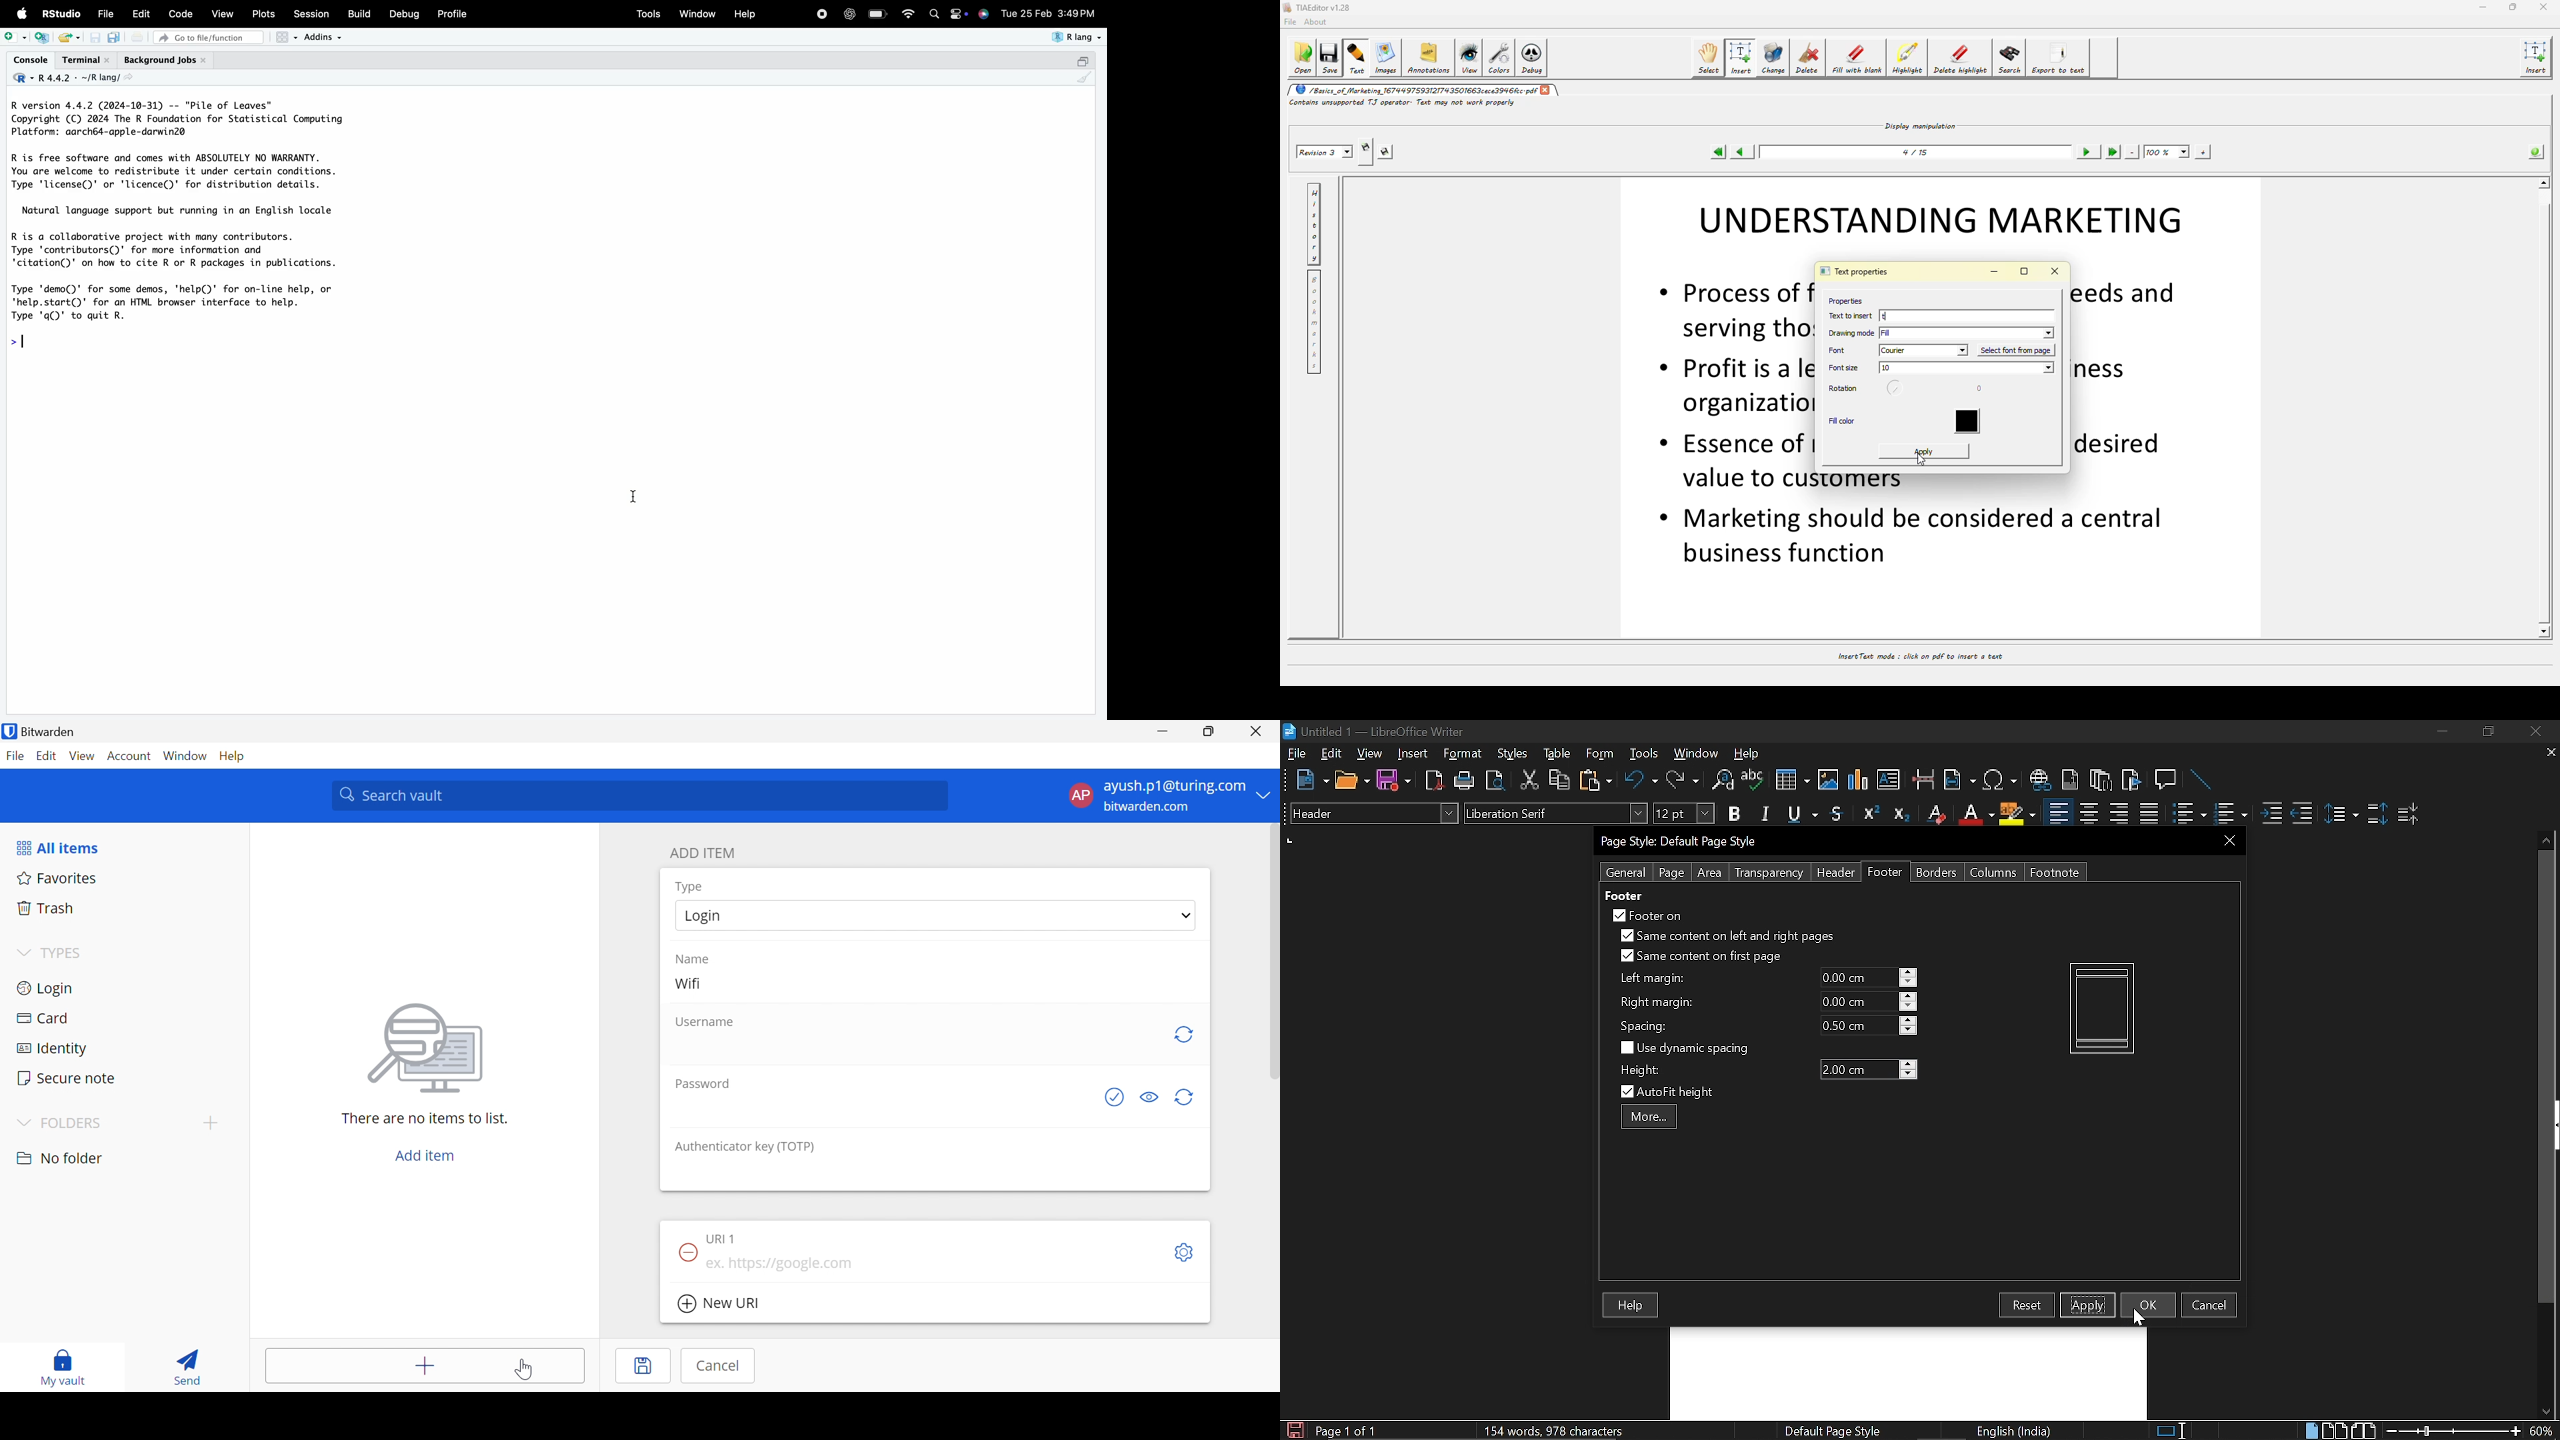  I want to click on Terminal, so click(87, 61).